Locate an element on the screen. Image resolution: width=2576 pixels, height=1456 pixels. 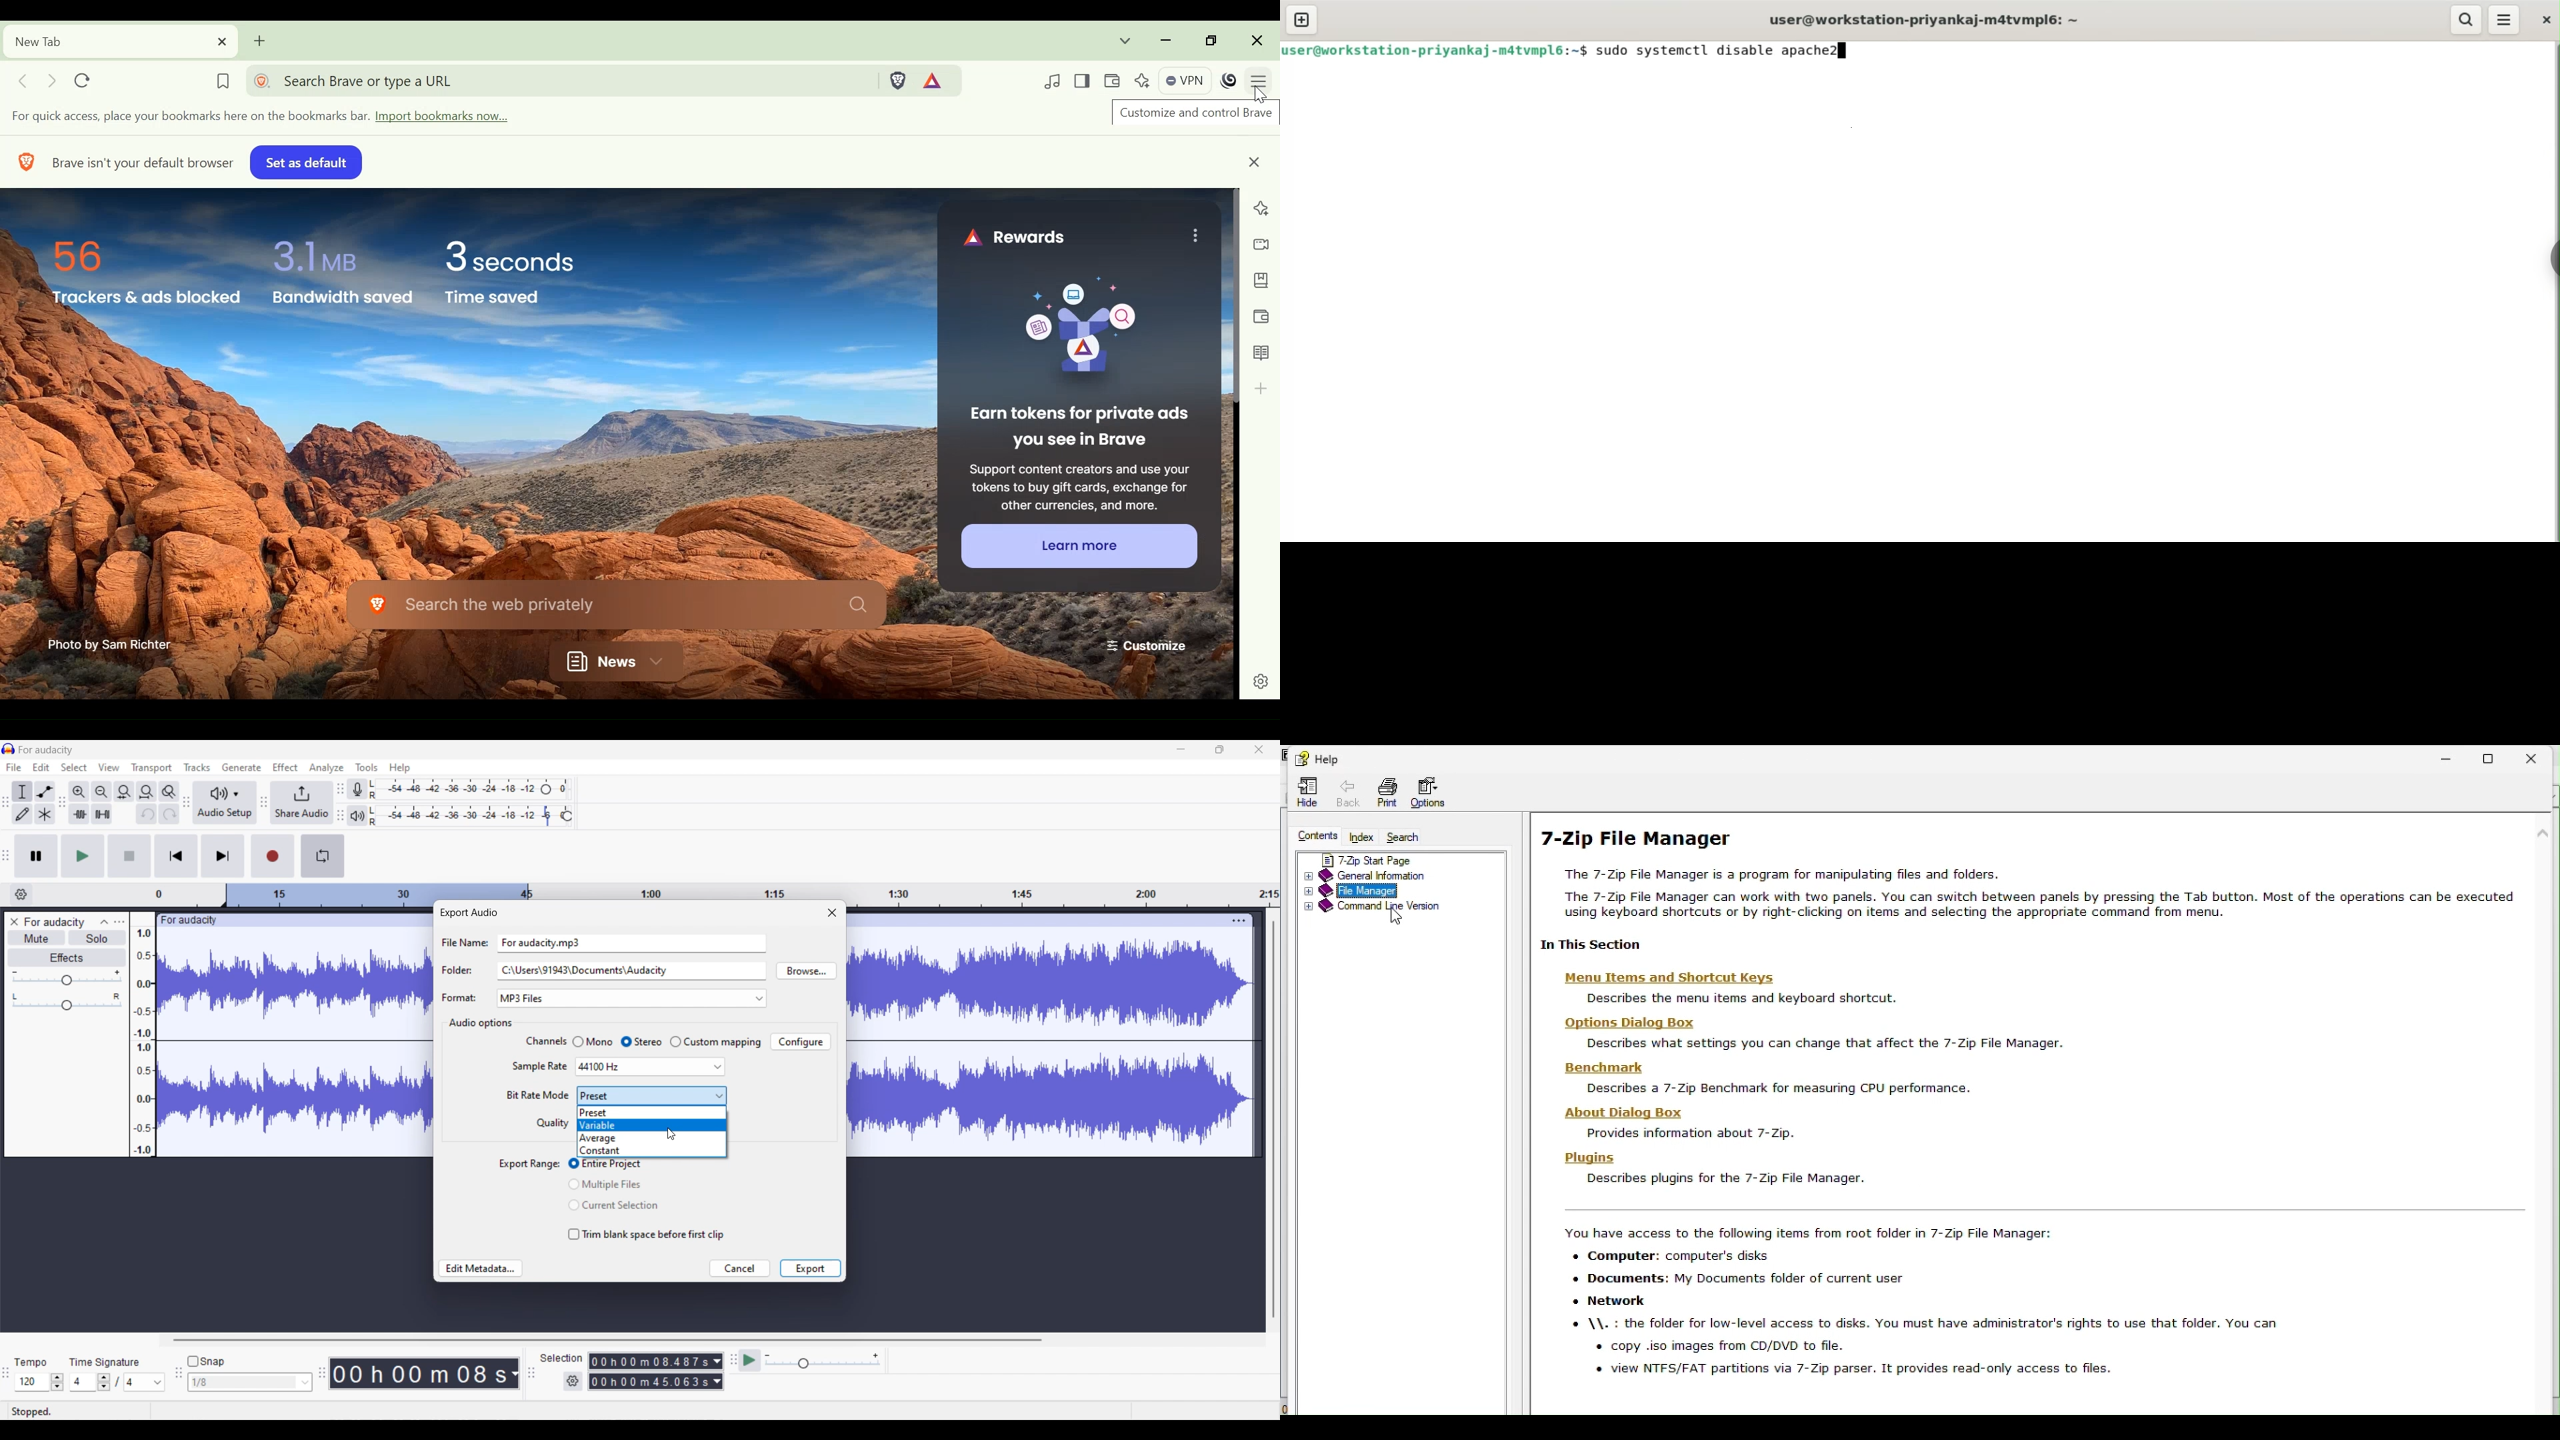
Stop is located at coordinates (129, 855).